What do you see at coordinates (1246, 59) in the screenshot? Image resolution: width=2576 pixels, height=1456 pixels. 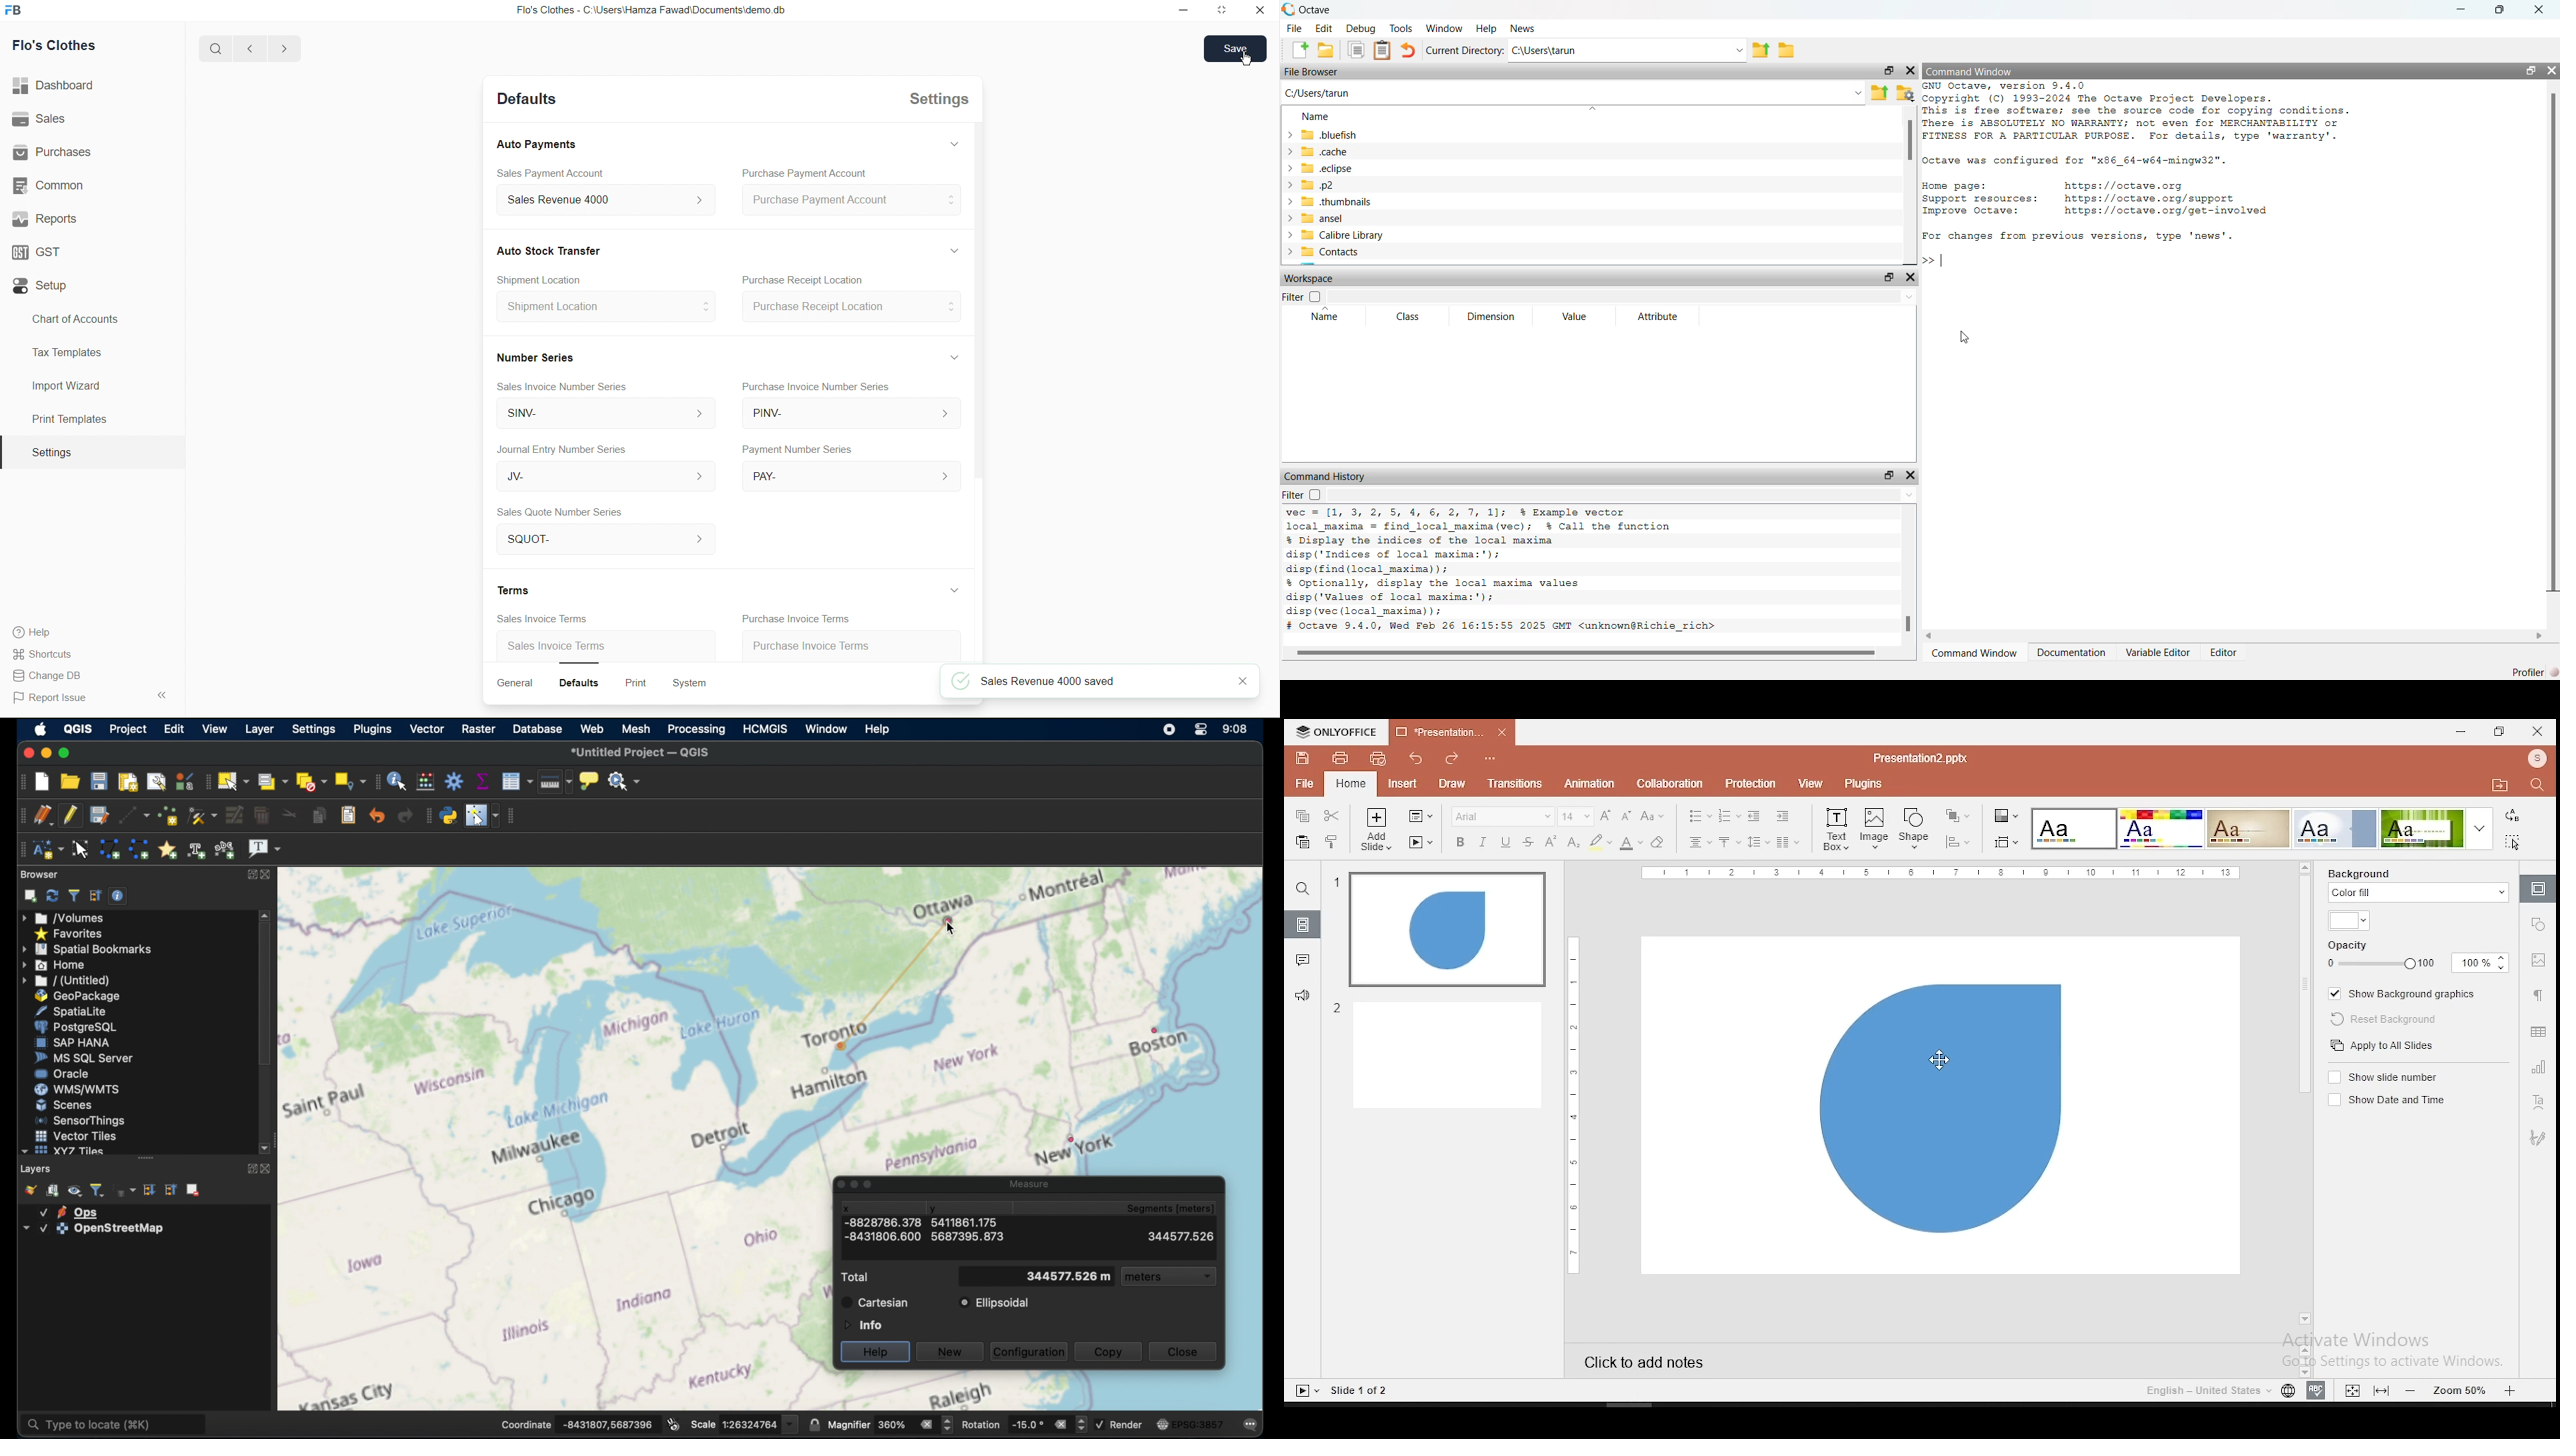 I see `cursor` at bounding box center [1246, 59].